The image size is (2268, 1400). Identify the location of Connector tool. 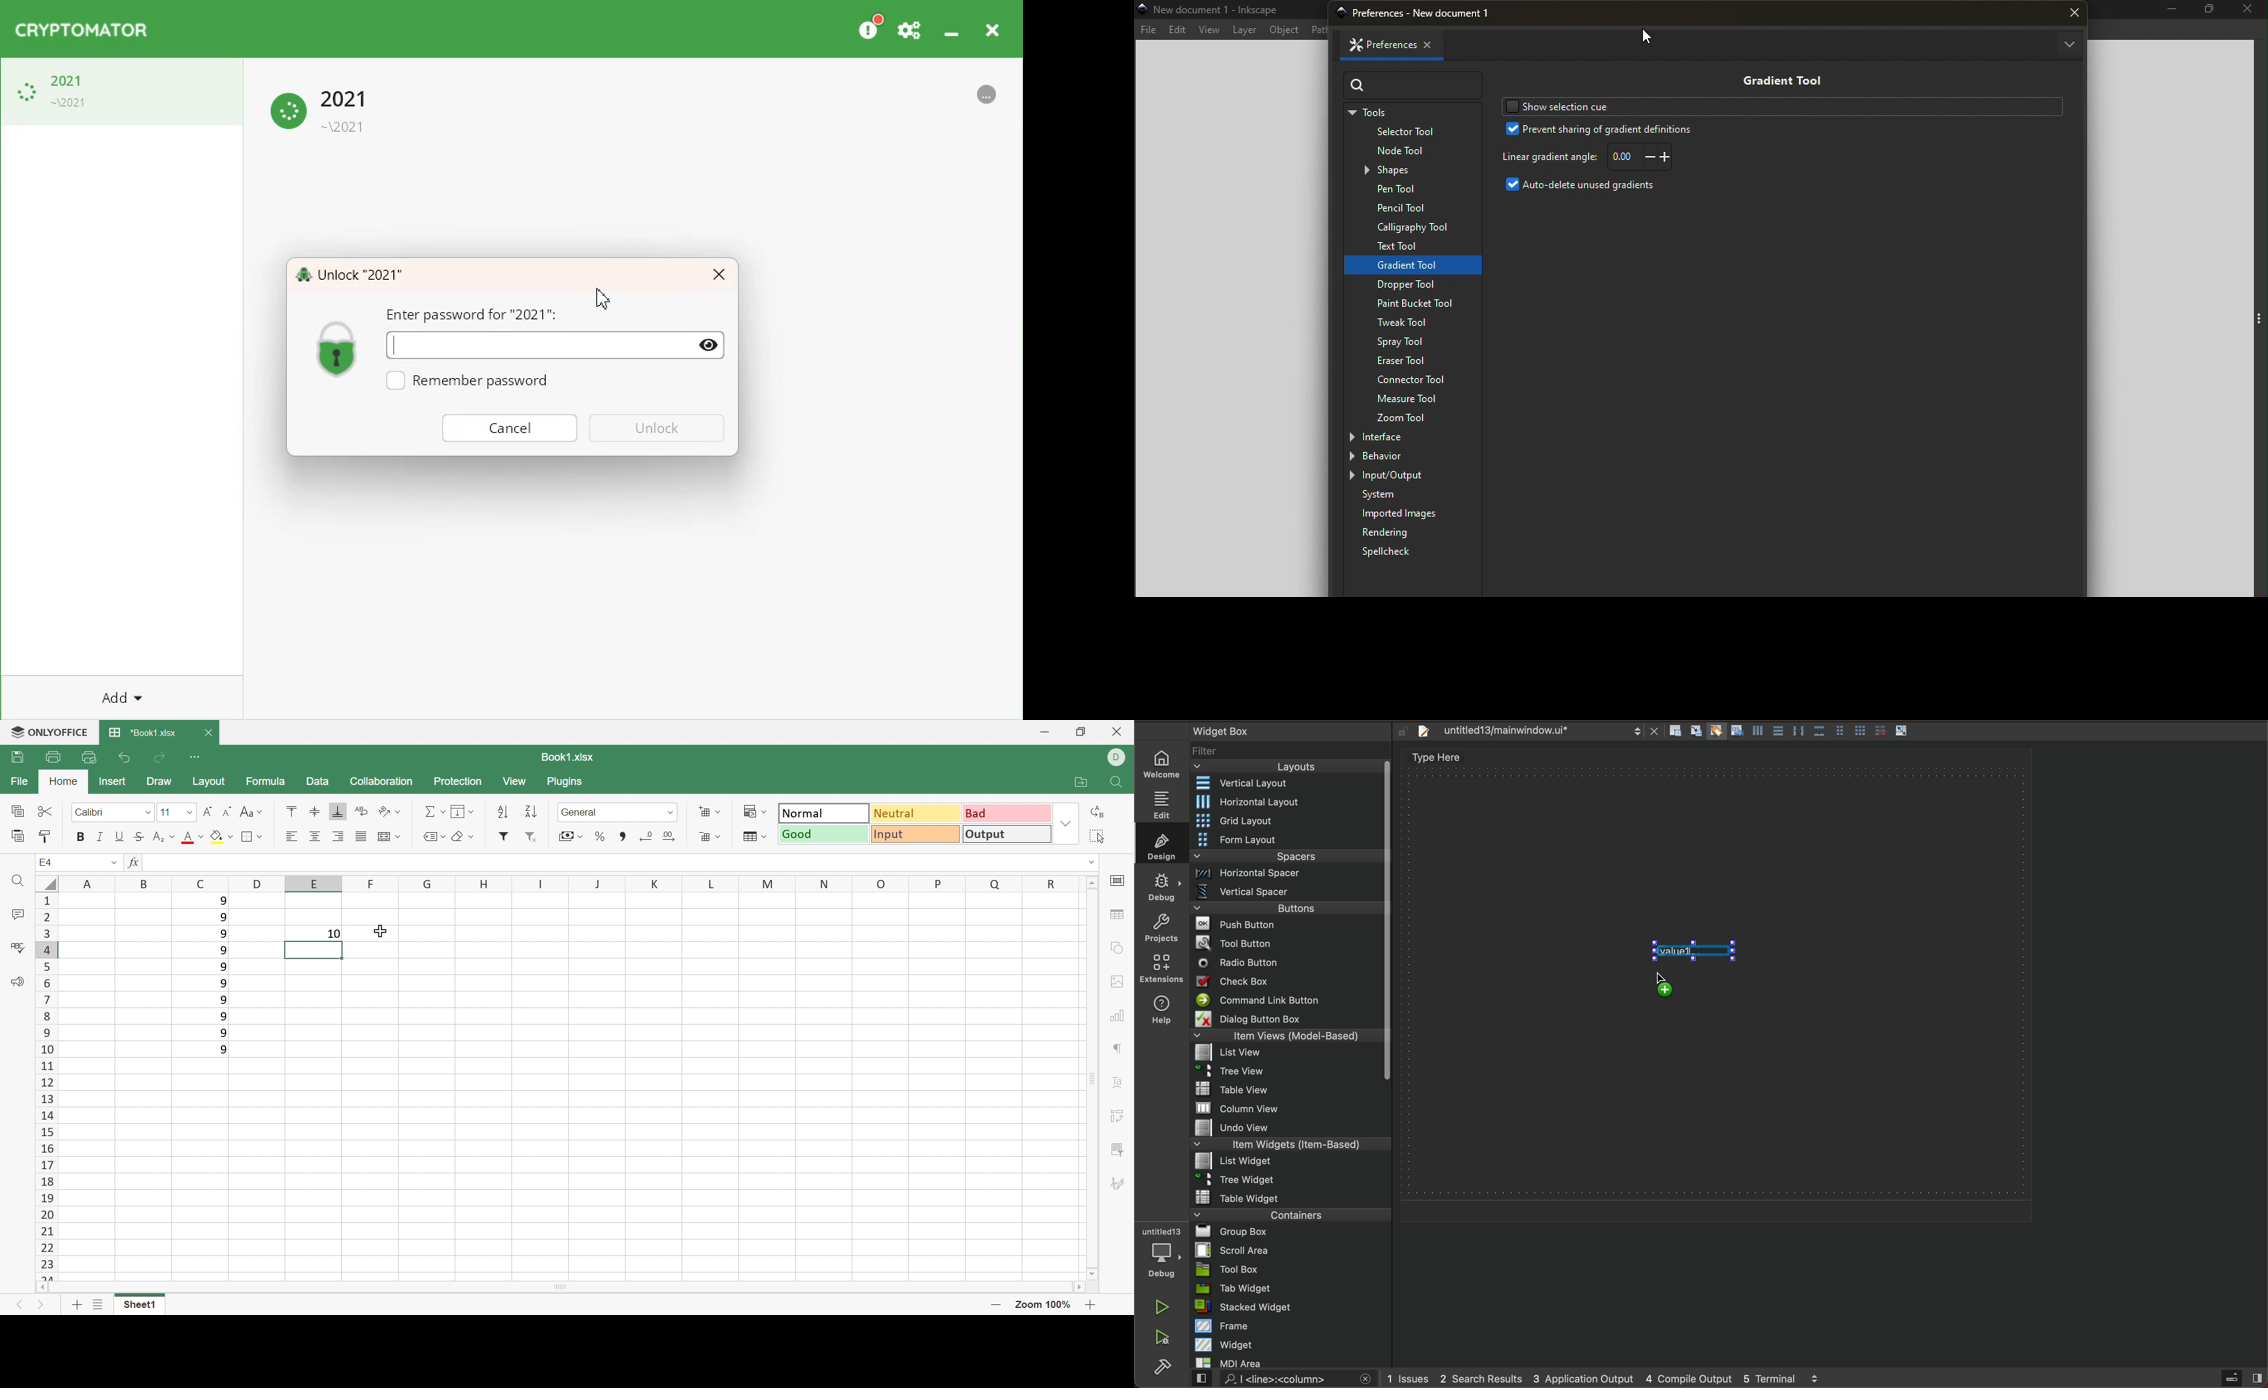
(1413, 380).